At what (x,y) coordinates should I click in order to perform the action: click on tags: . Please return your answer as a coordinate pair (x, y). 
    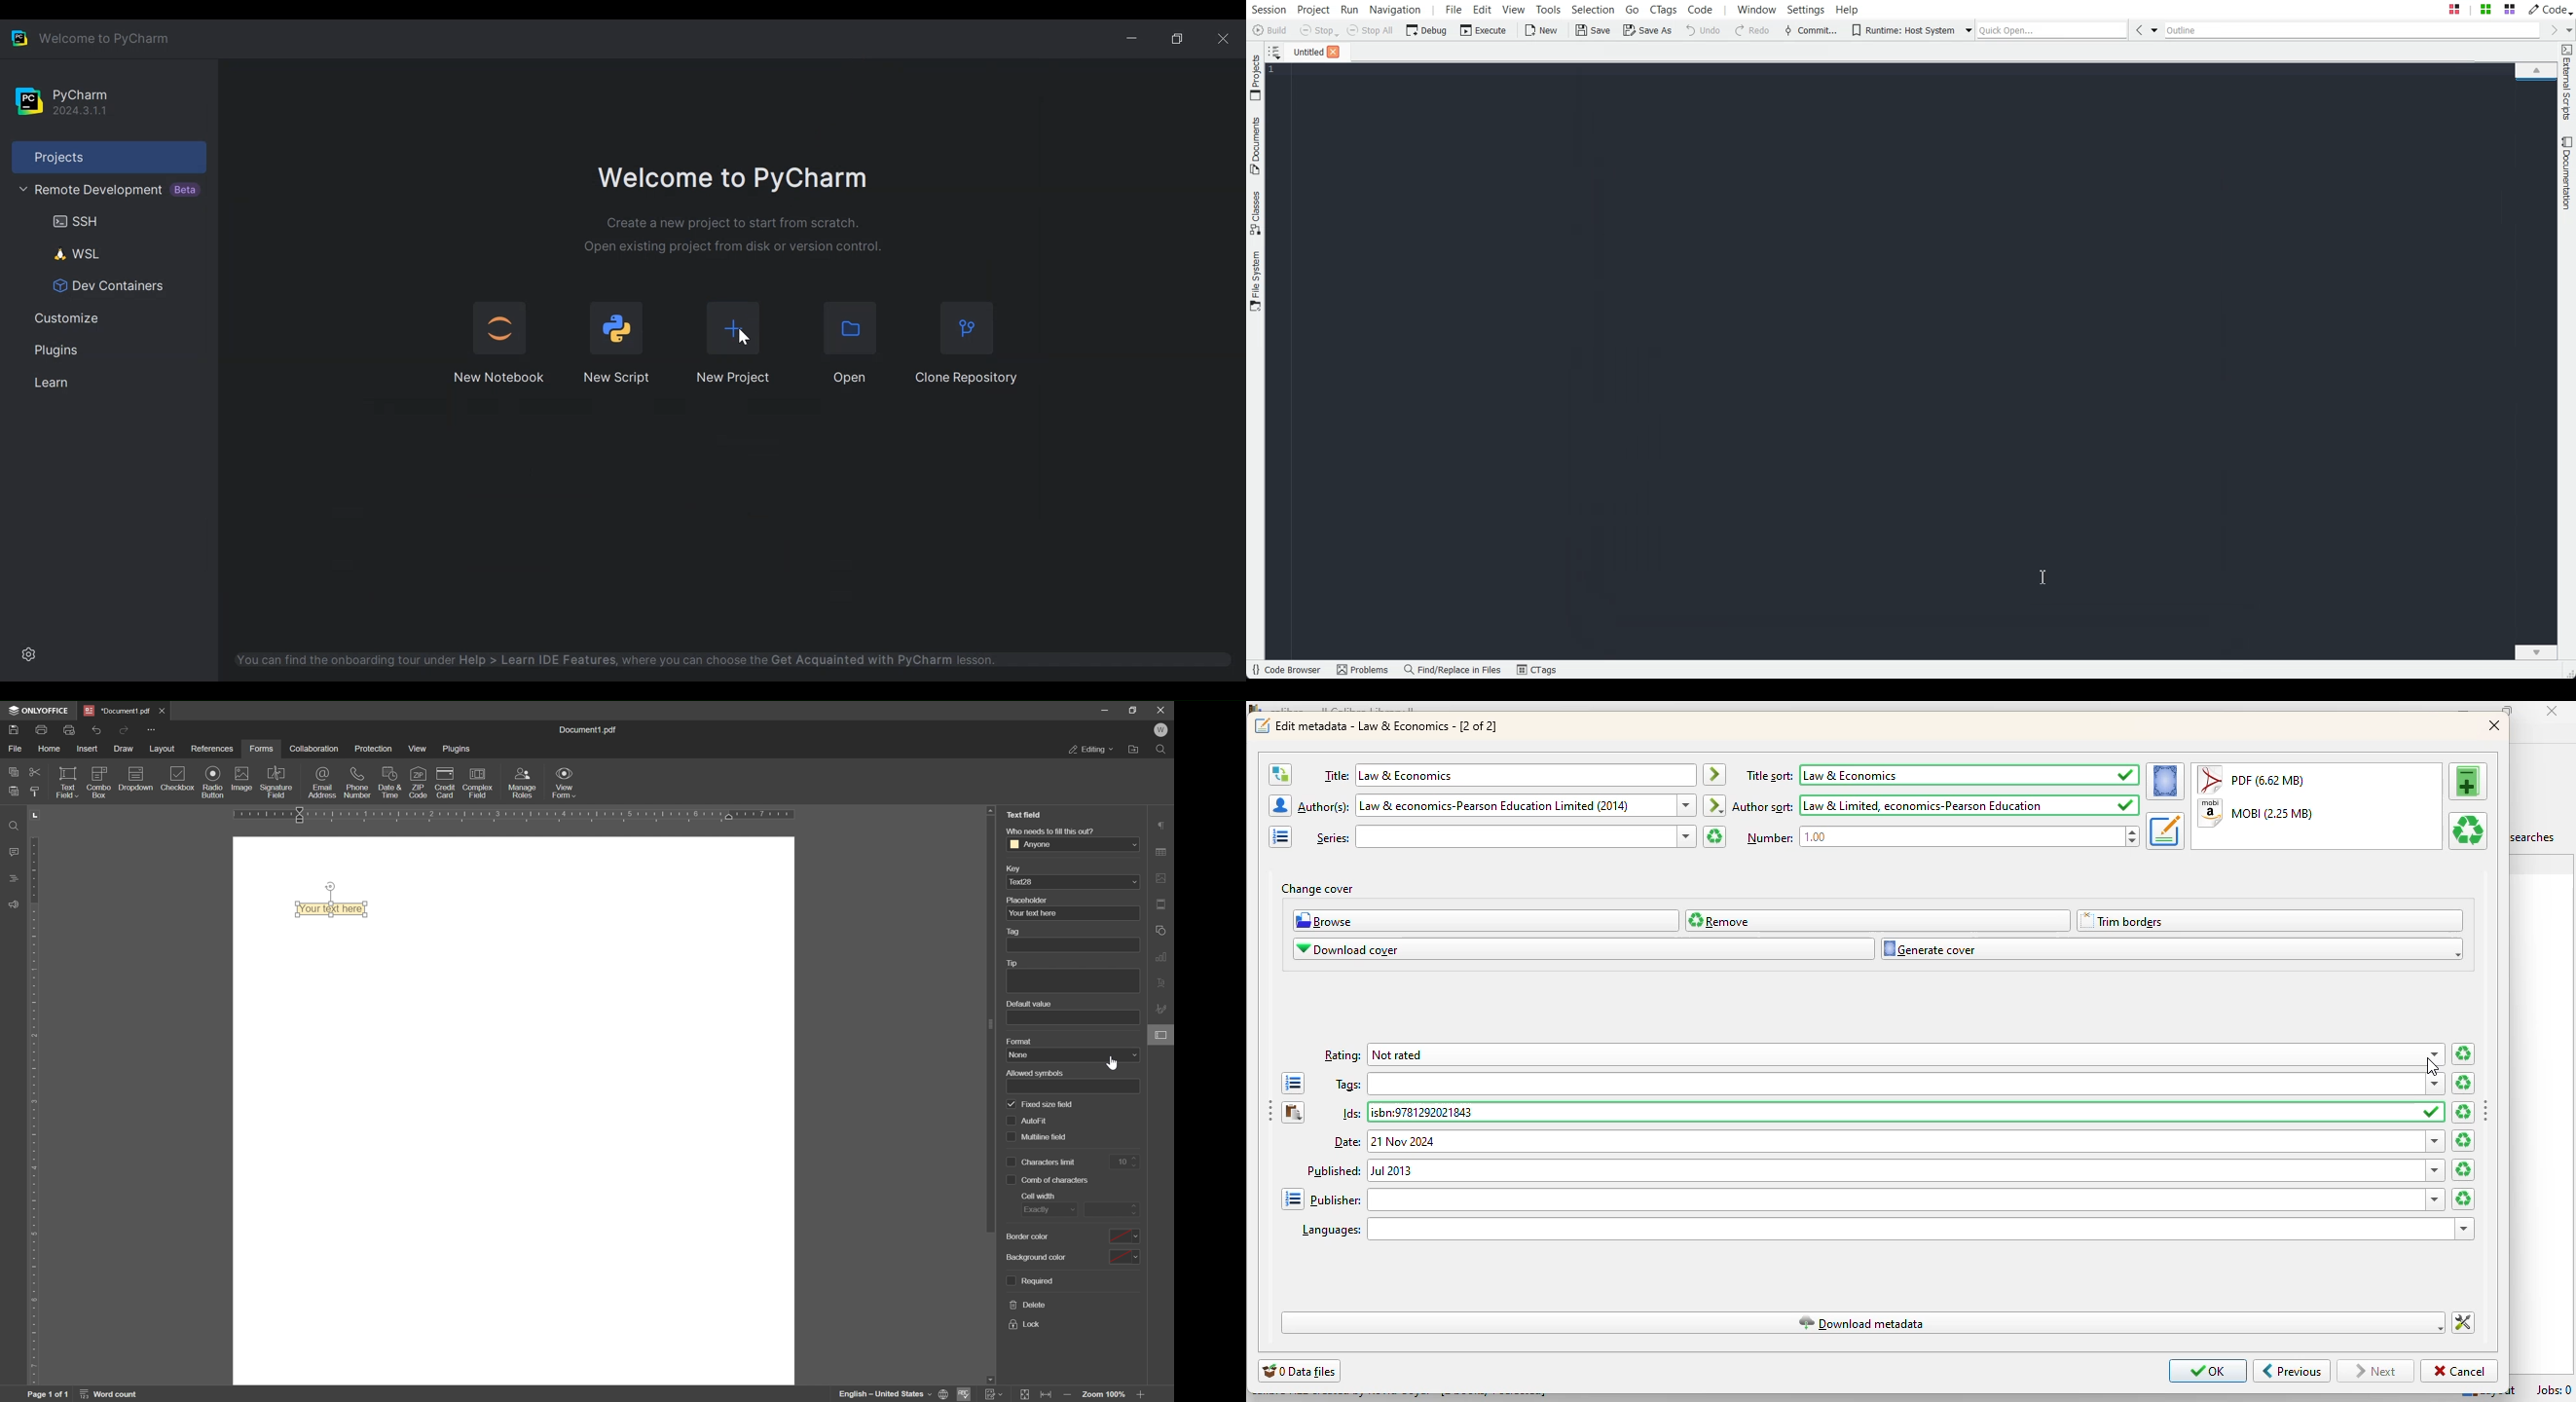
    Looking at the image, I should click on (1889, 1084).